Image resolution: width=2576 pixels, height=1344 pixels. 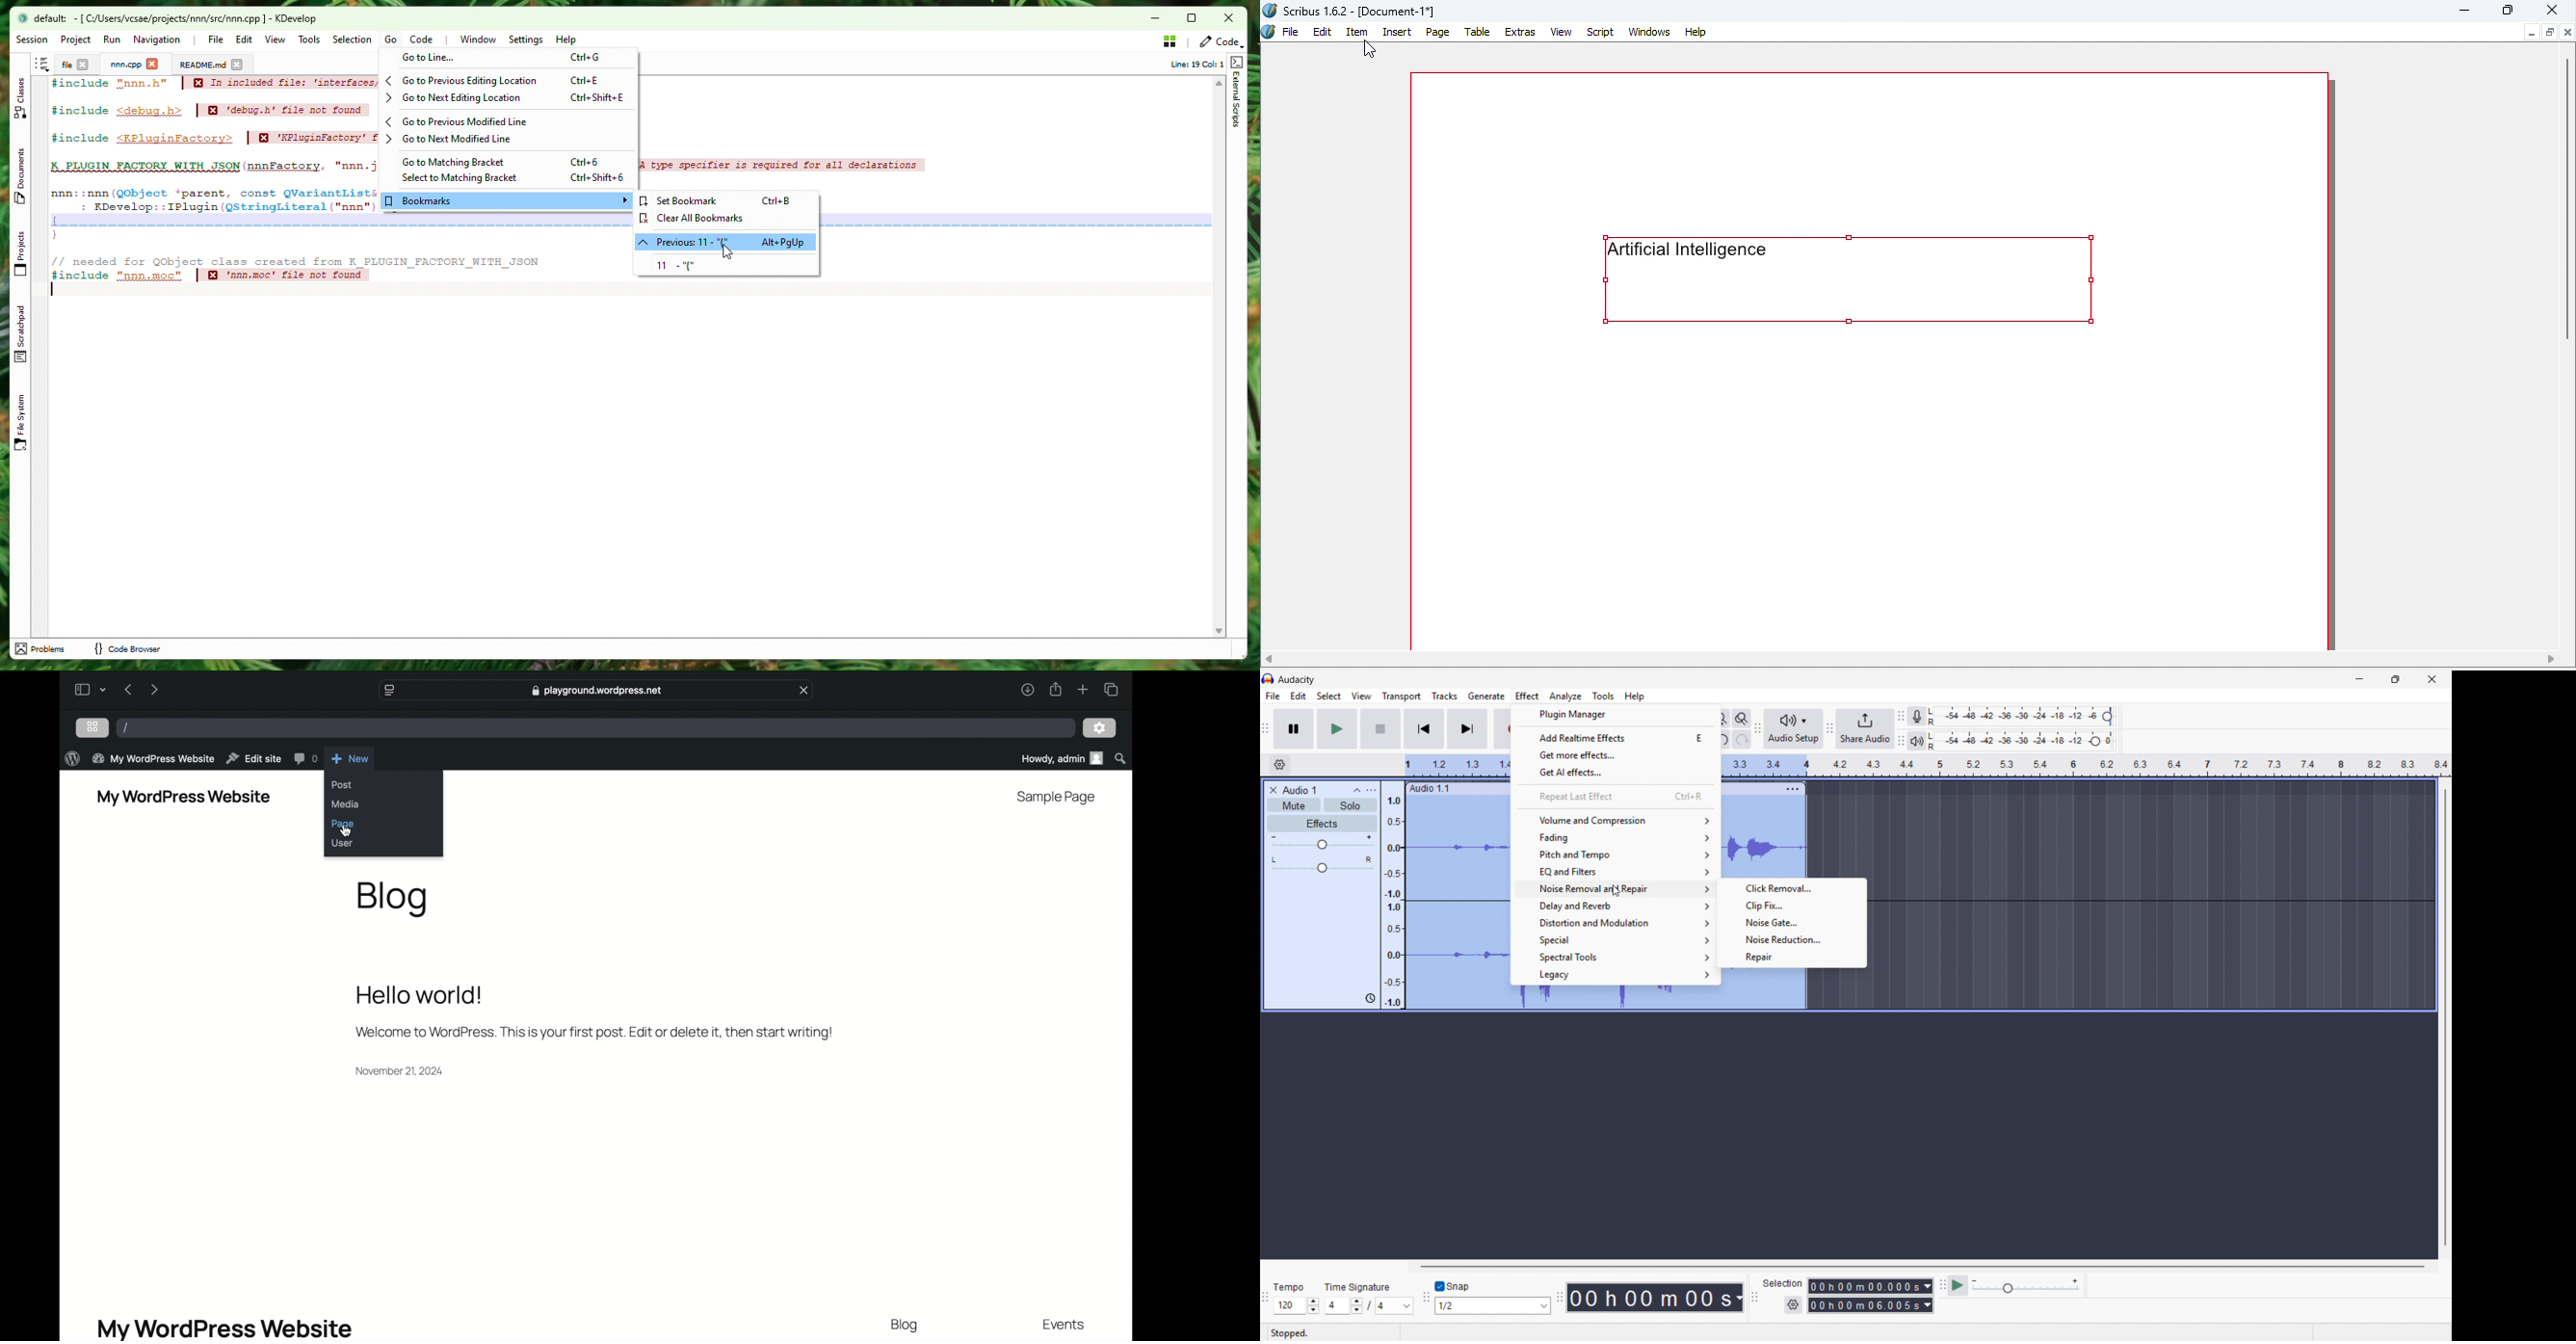 What do you see at coordinates (2568, 33) in the screenshot?
I see `Close document` at bounding box center [2568, 33].